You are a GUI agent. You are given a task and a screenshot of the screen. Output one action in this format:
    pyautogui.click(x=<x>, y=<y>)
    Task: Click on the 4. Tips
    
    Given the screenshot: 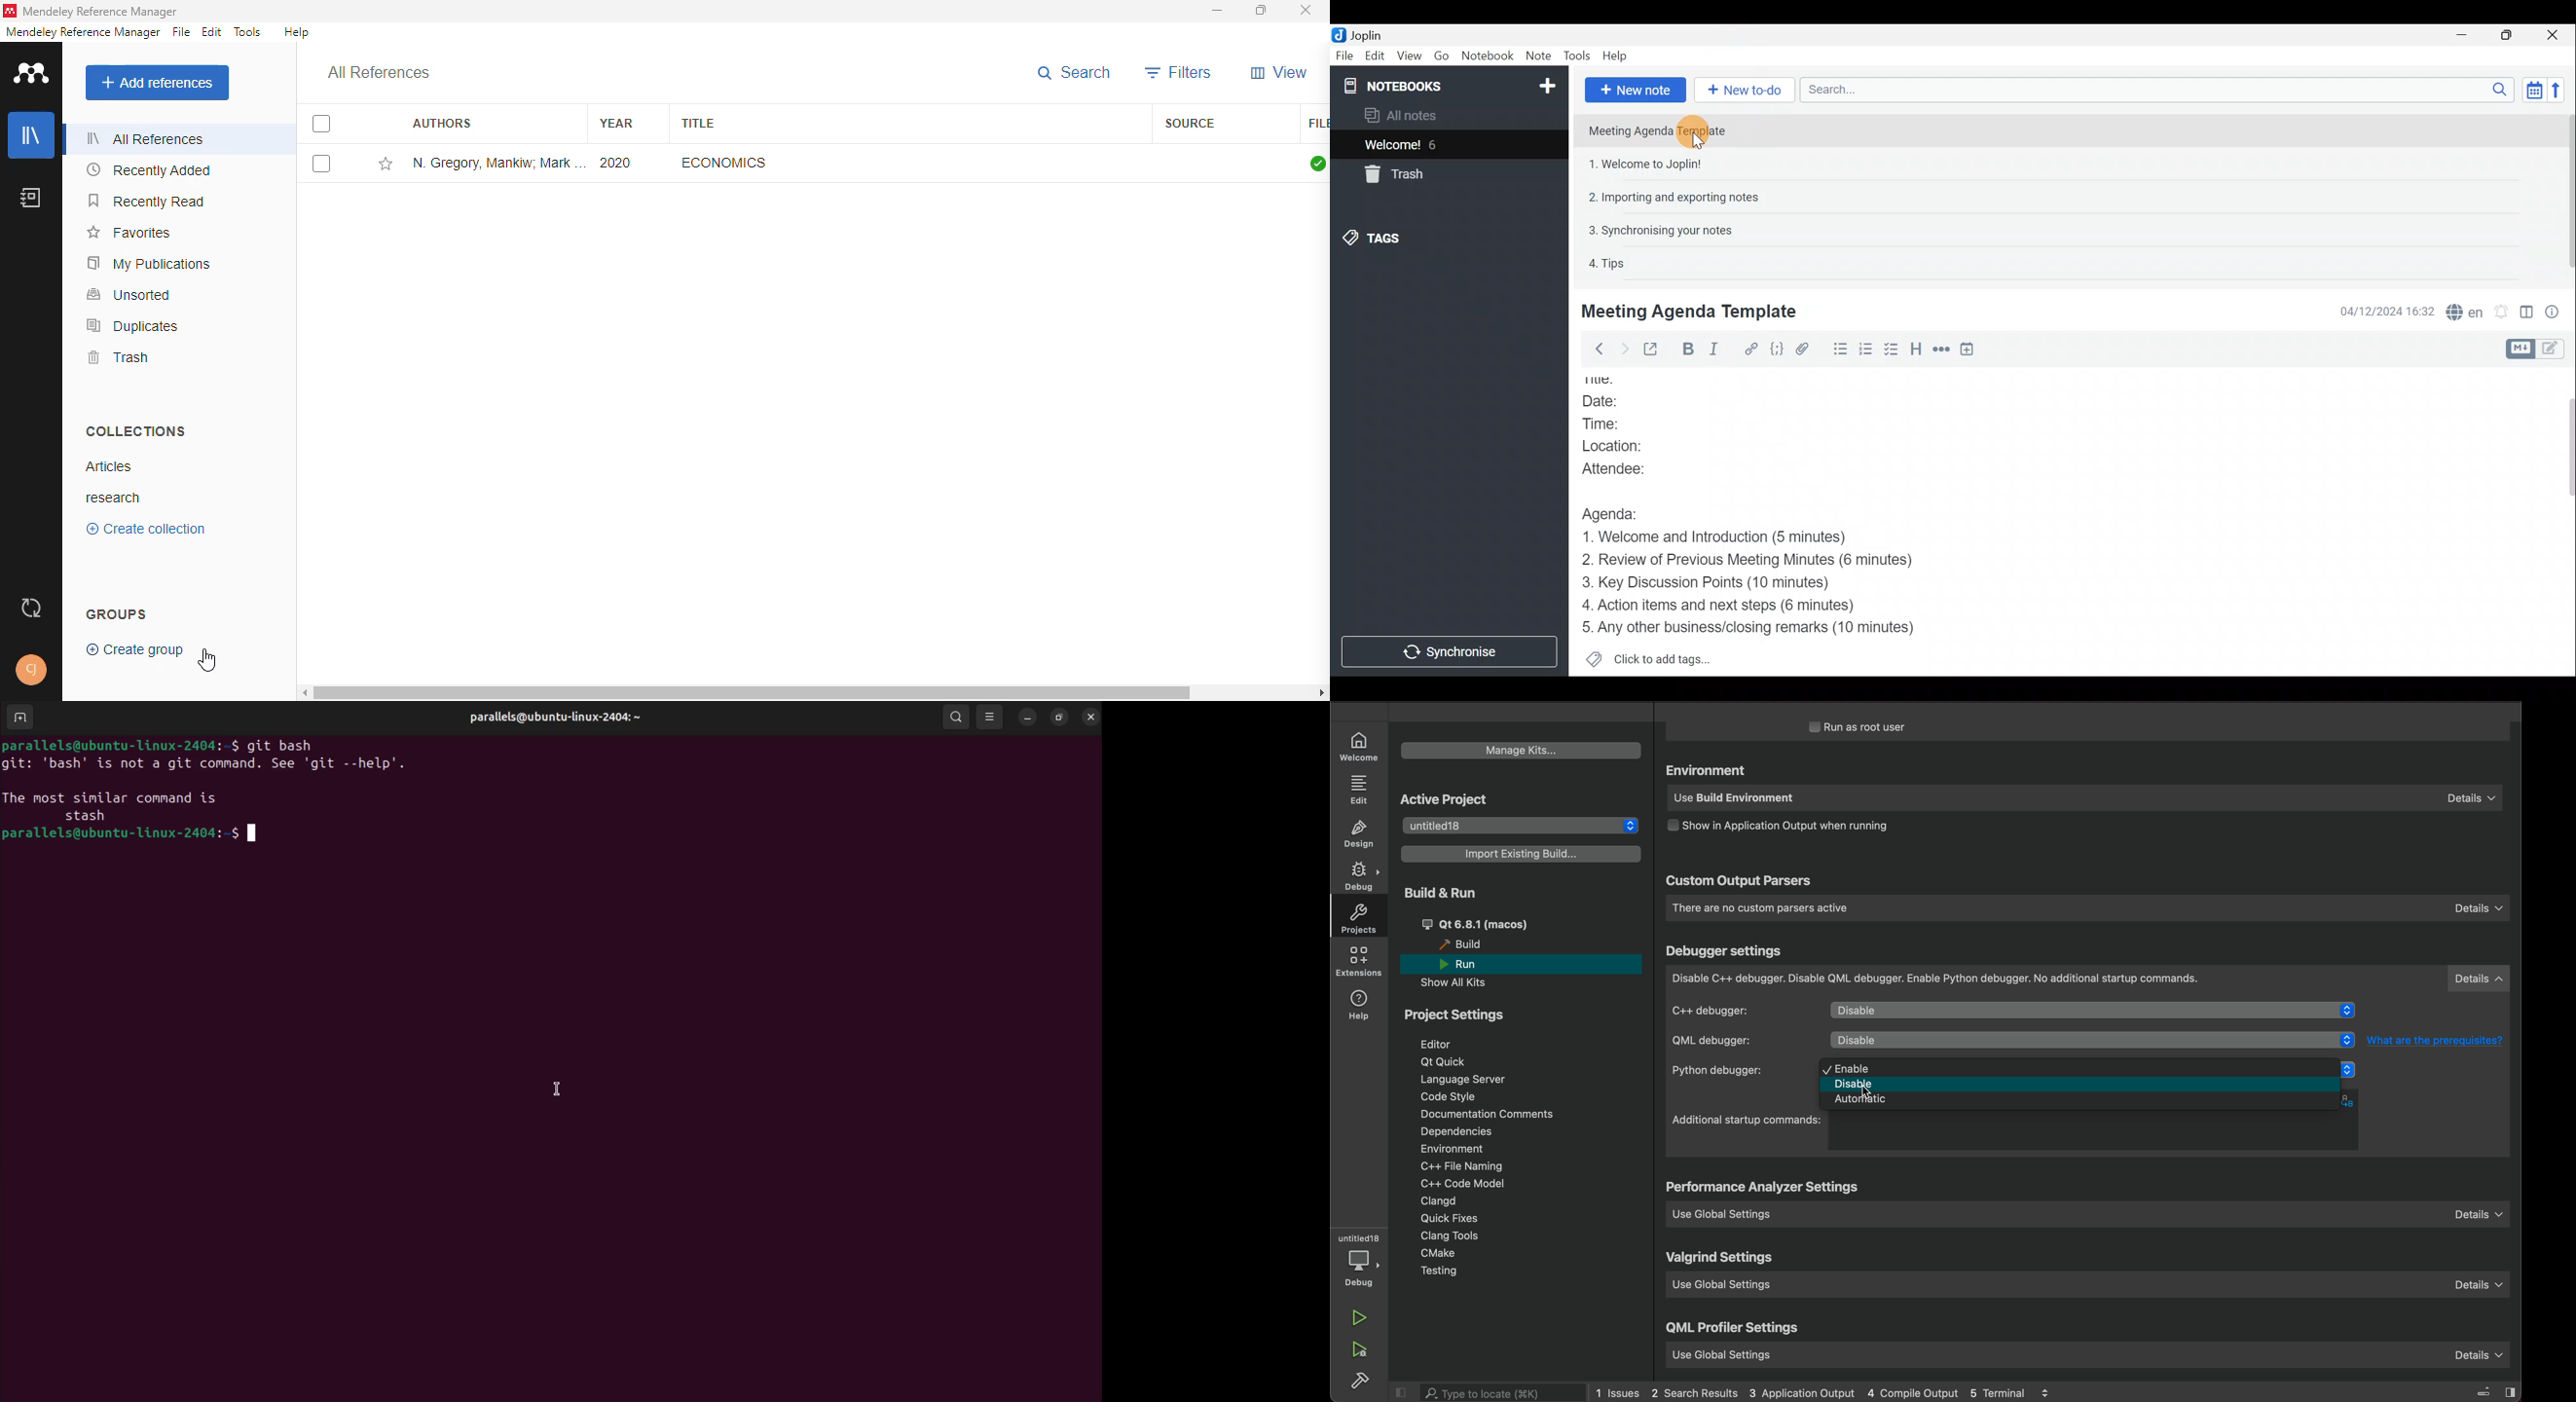 What is the action you would take?
    pyautogui.click(x=1608, y=263)
    